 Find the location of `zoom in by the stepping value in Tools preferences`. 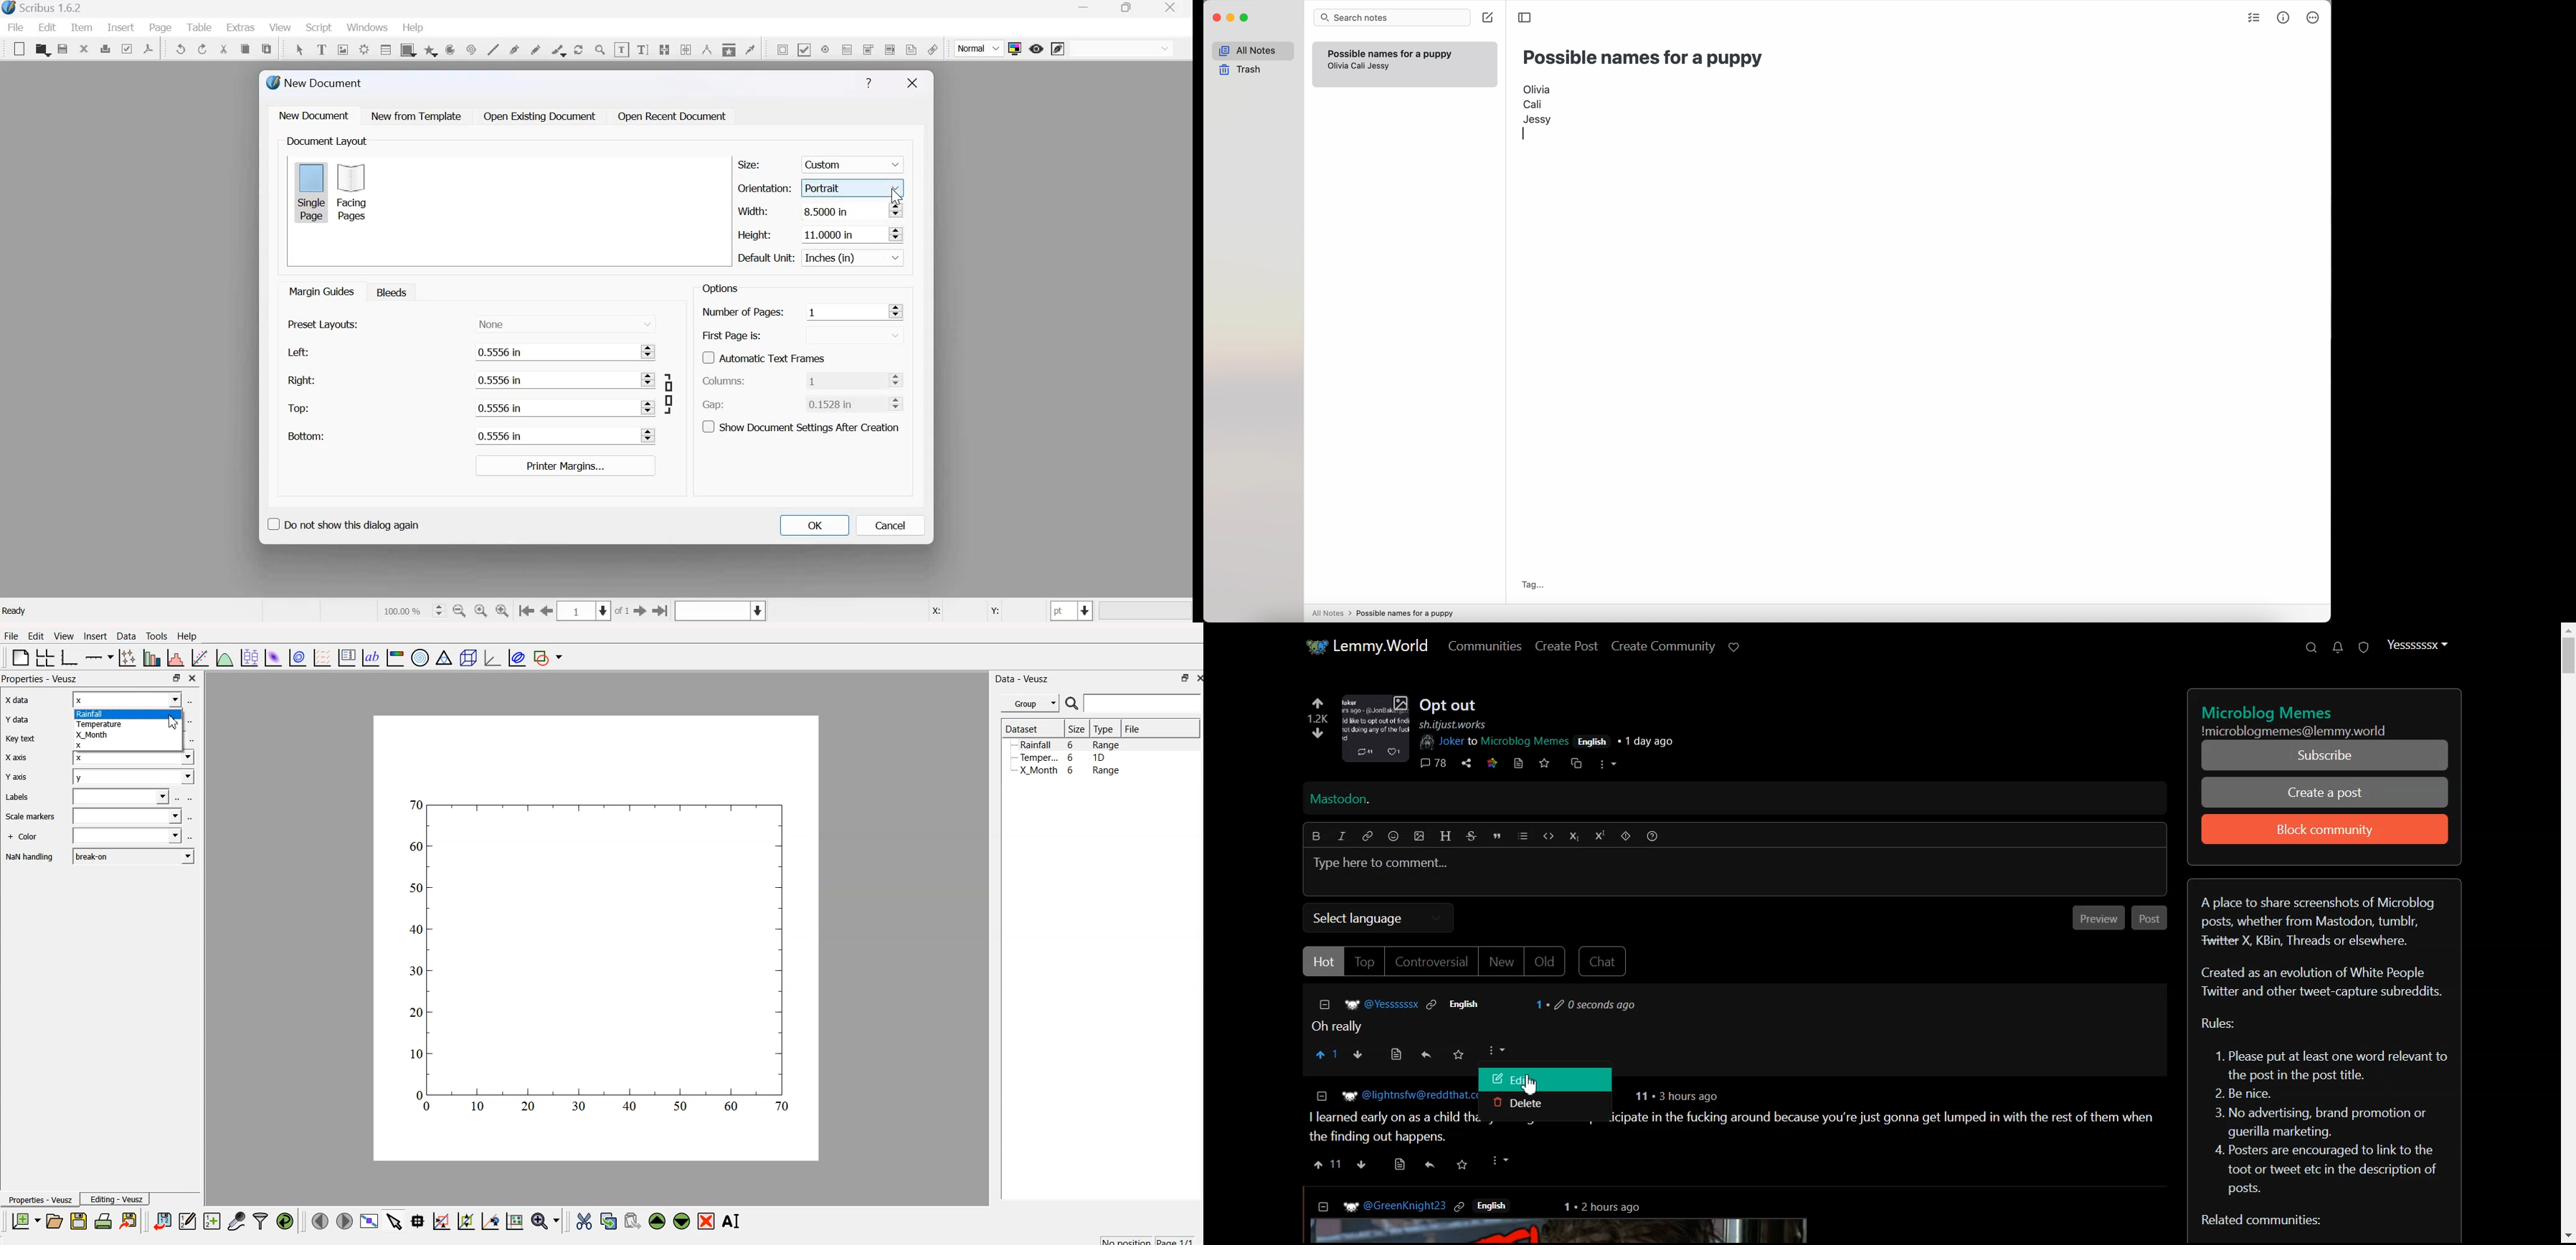

zoom in by the stepping value in Tools preferences is located at coordinates (503, 611).